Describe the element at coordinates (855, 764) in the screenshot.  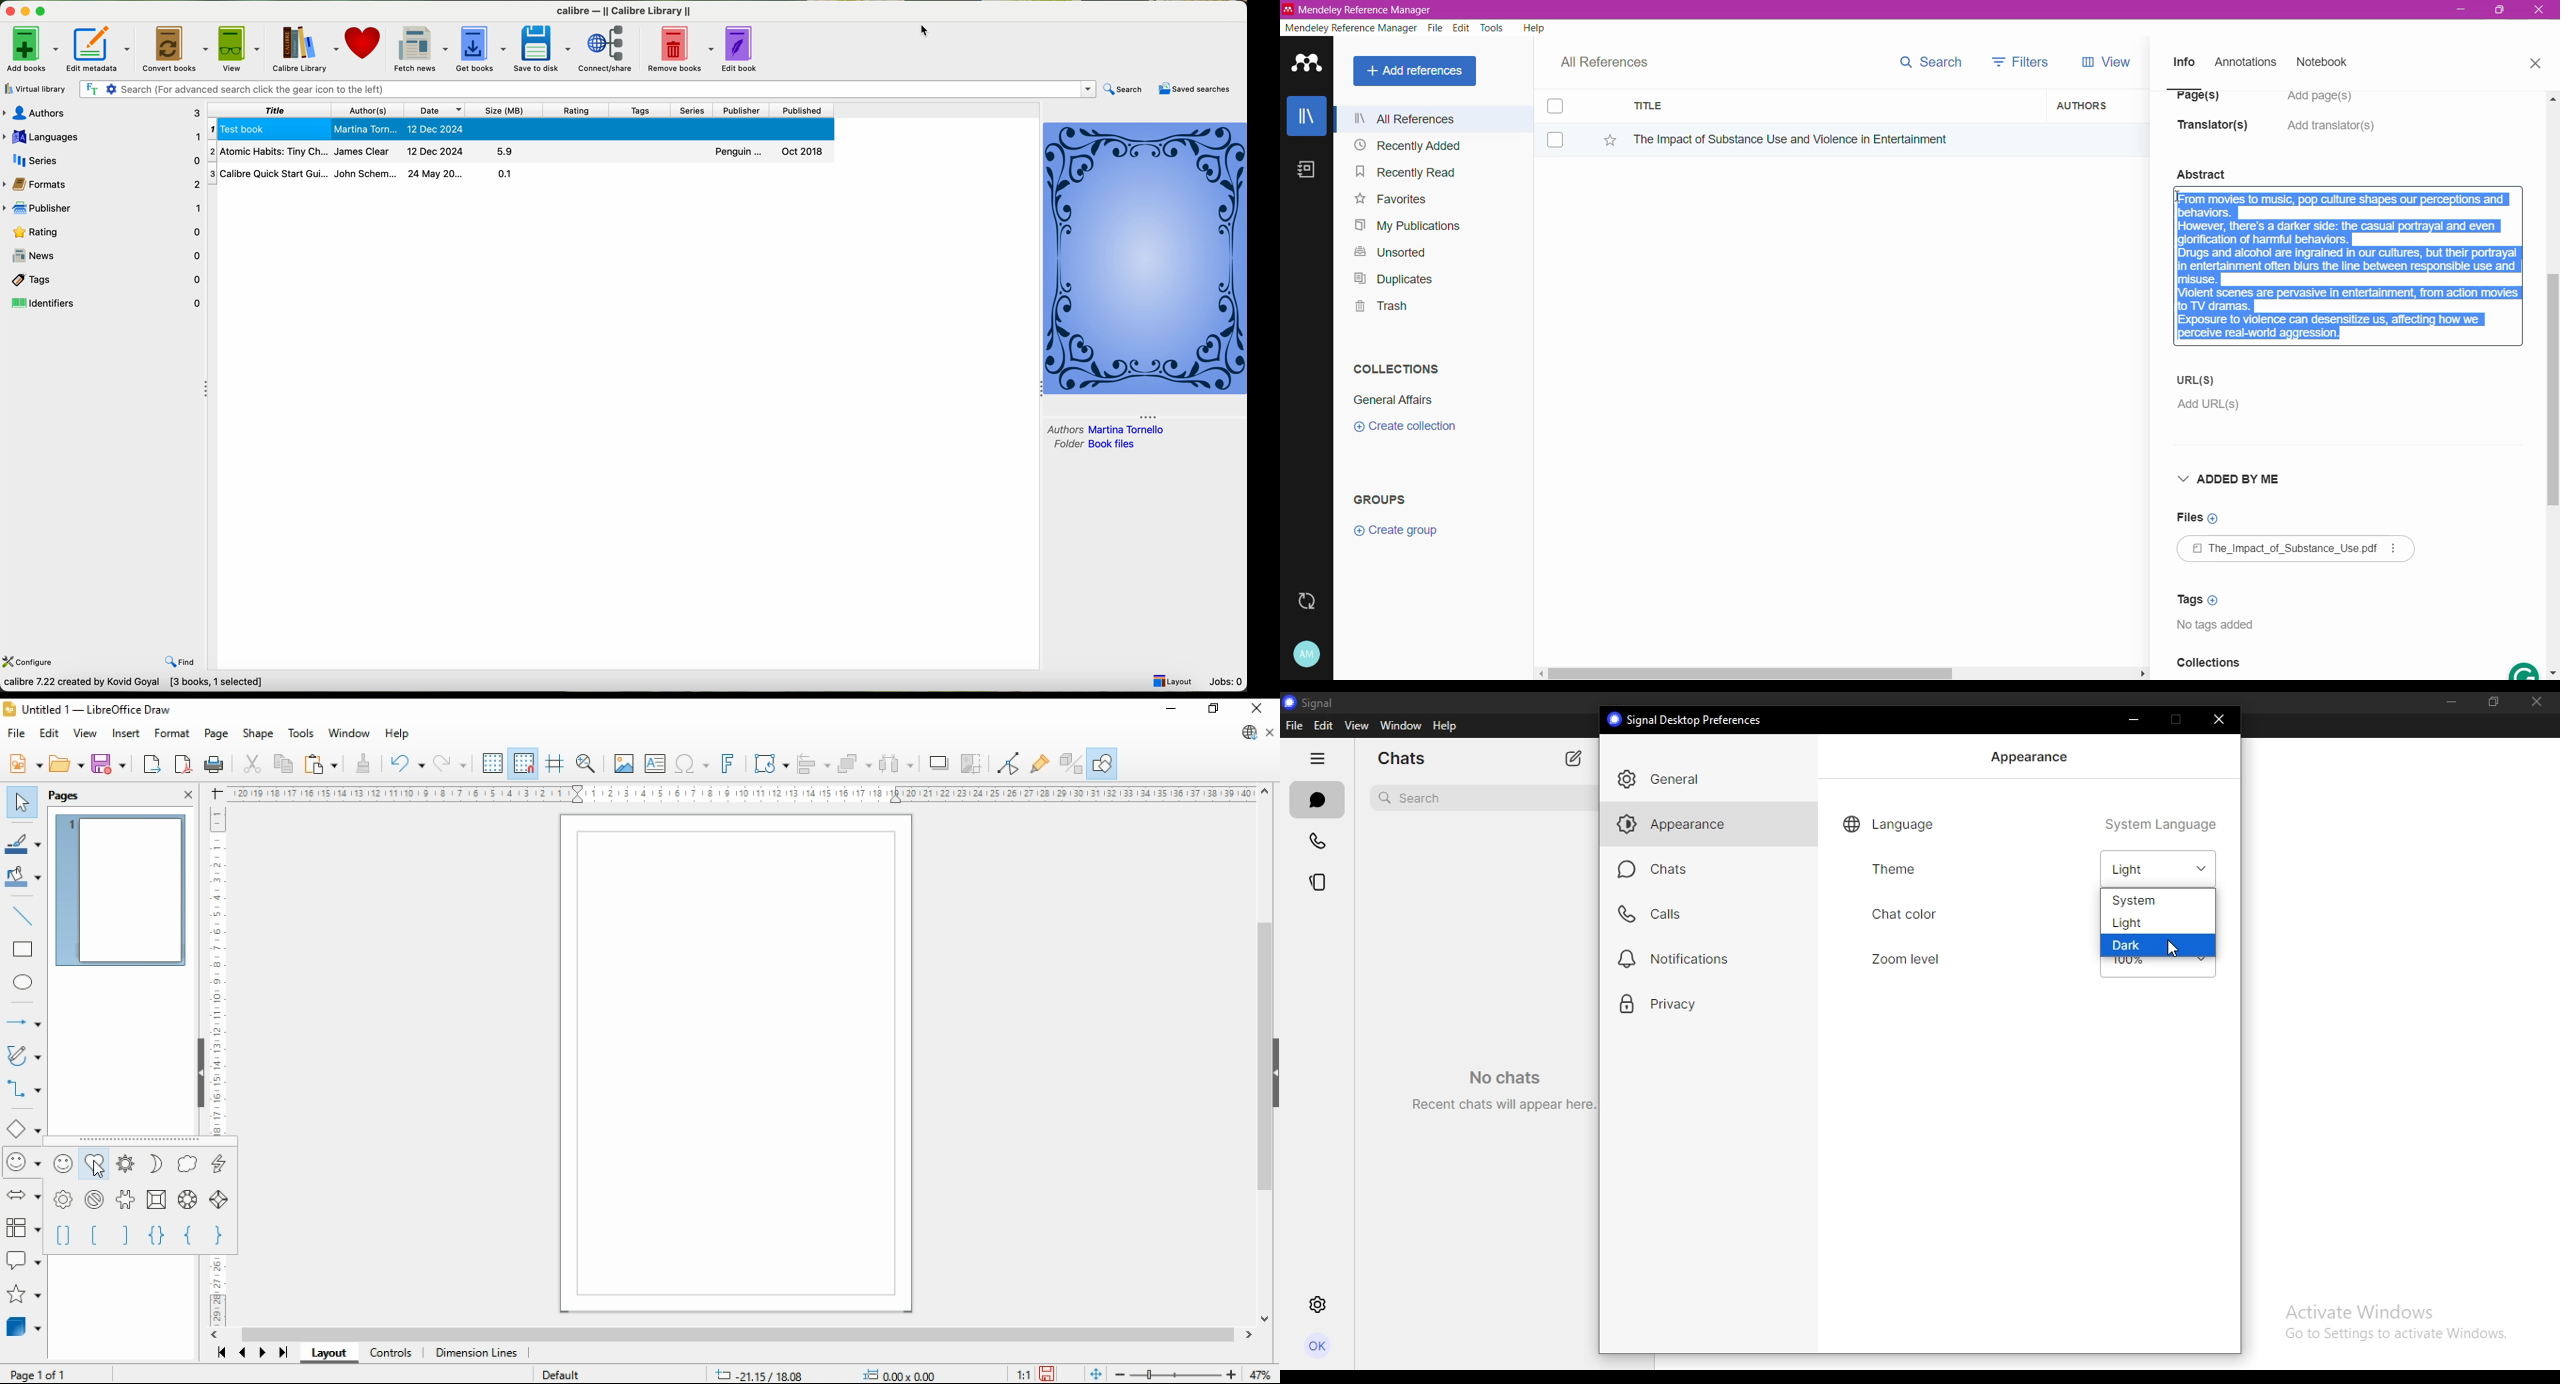
I see `arrange` at that location.